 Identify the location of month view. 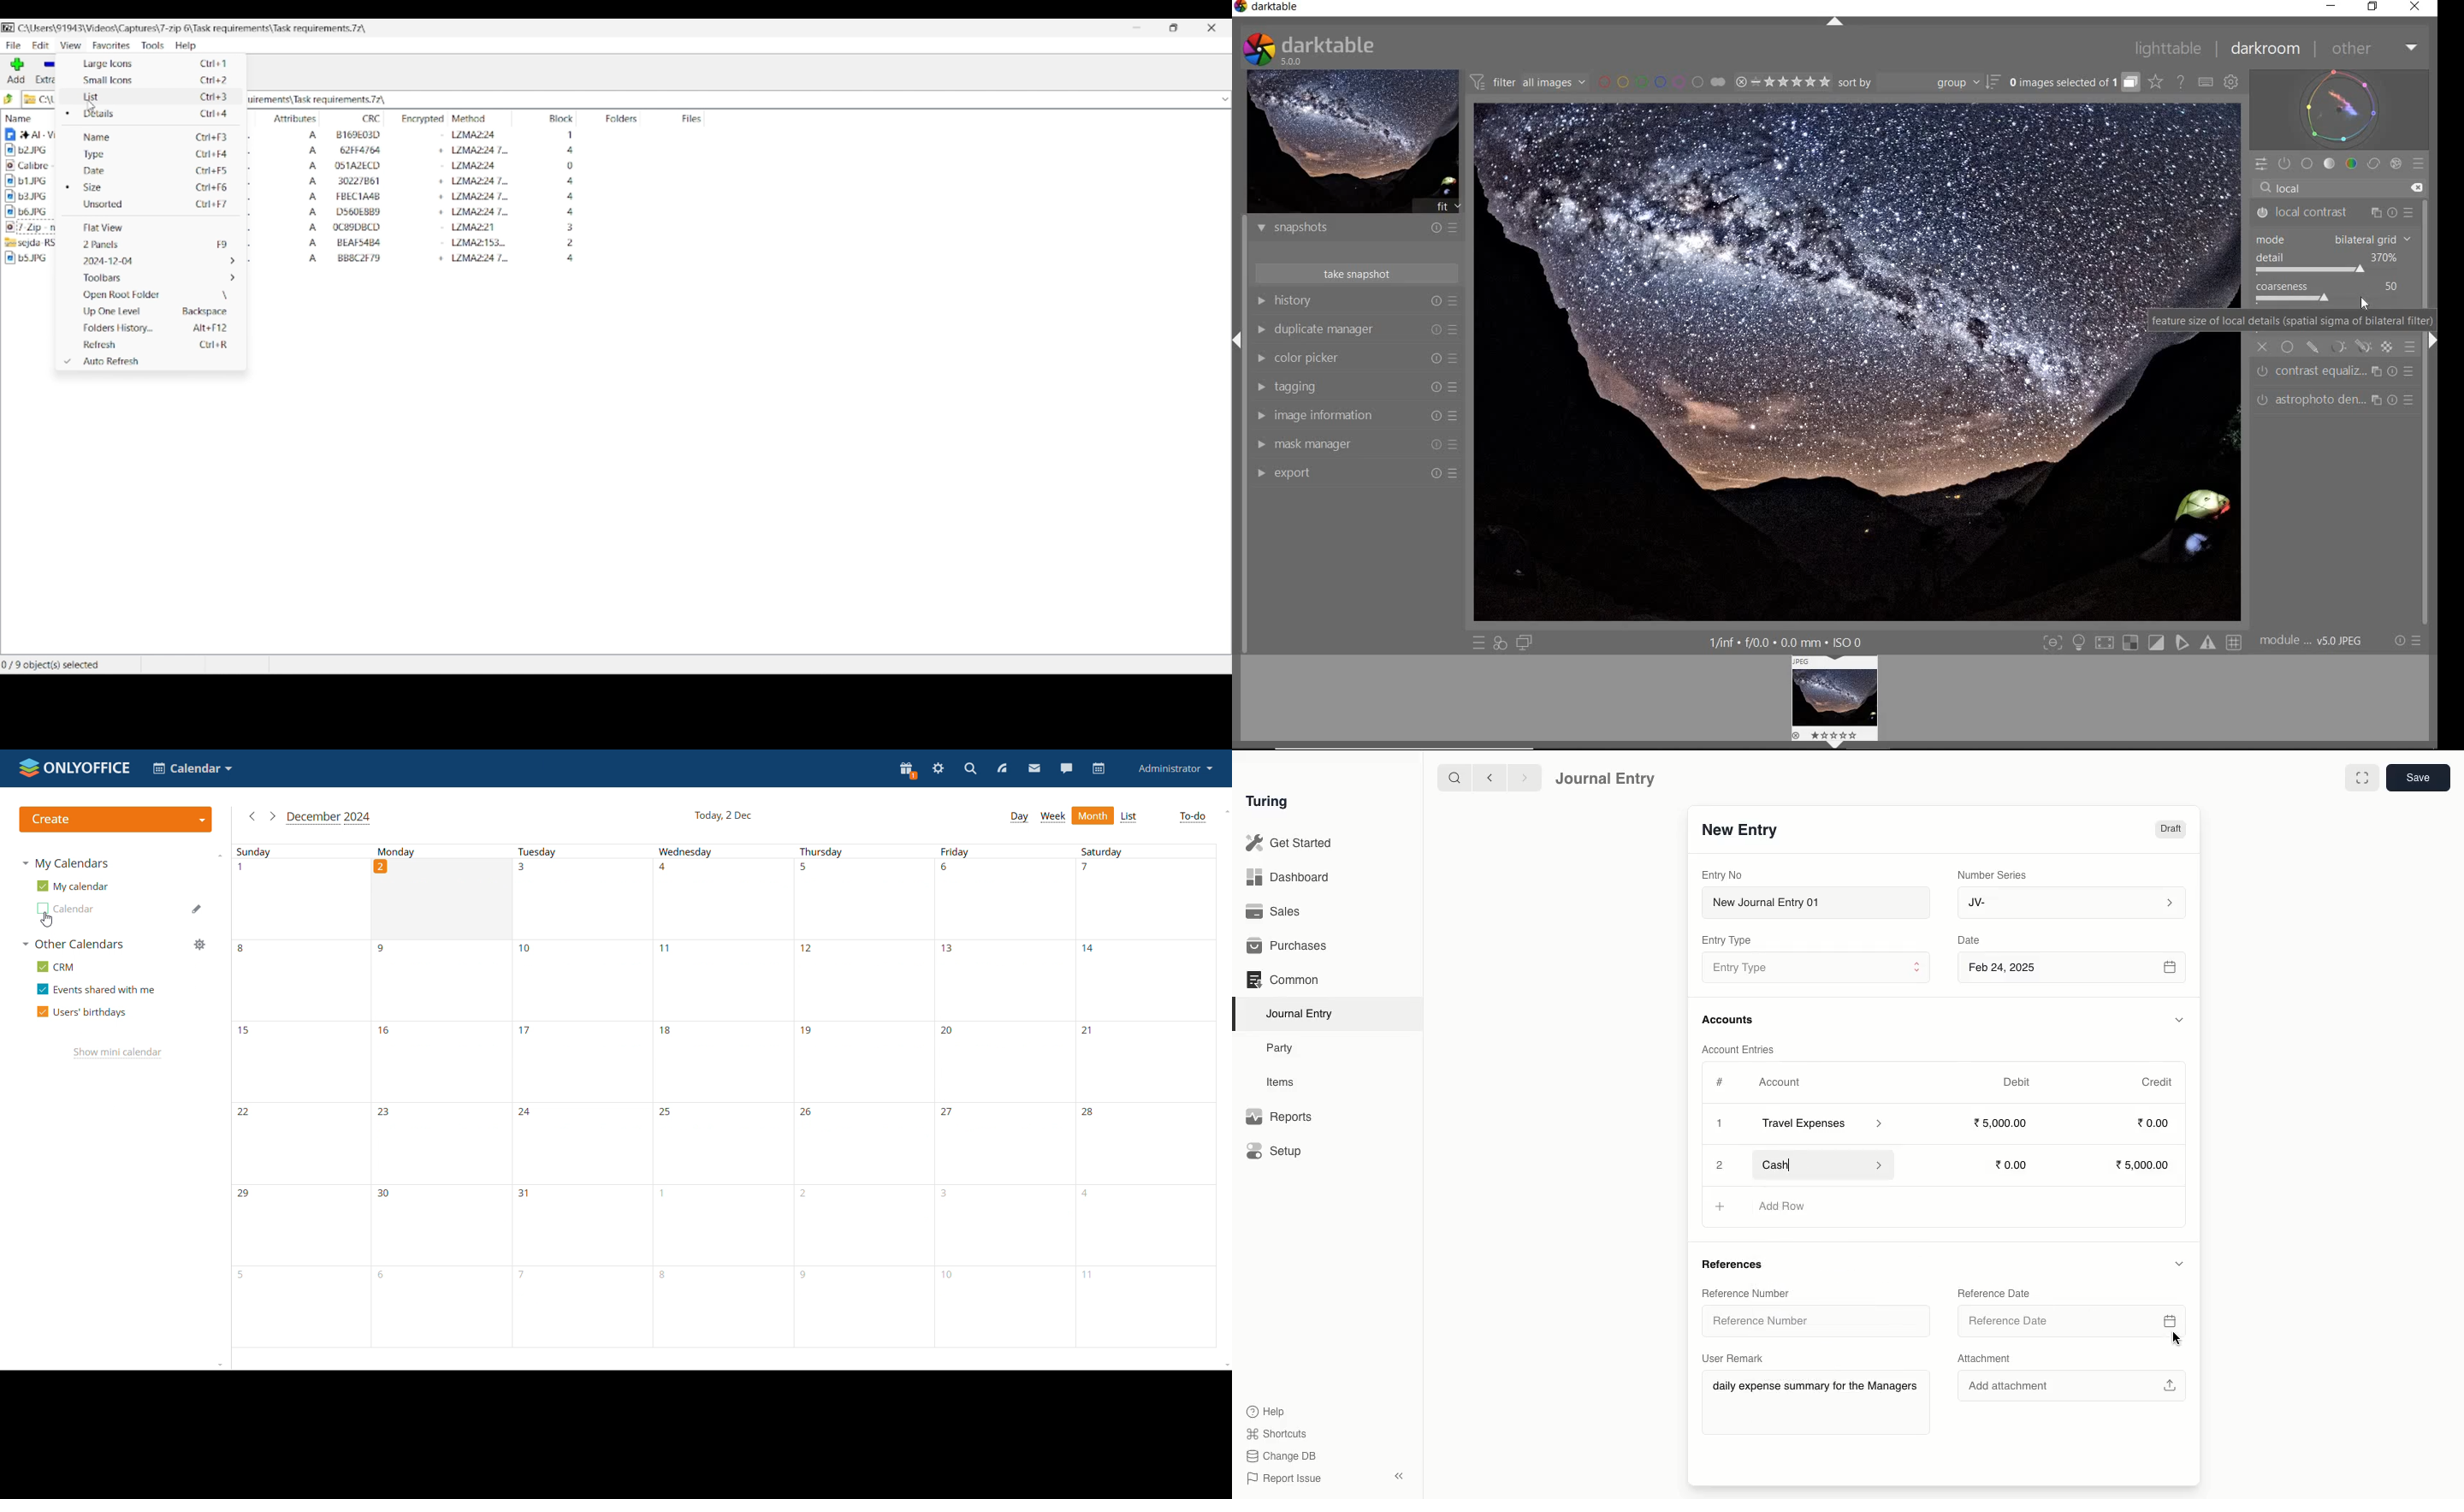
(1093, 816).